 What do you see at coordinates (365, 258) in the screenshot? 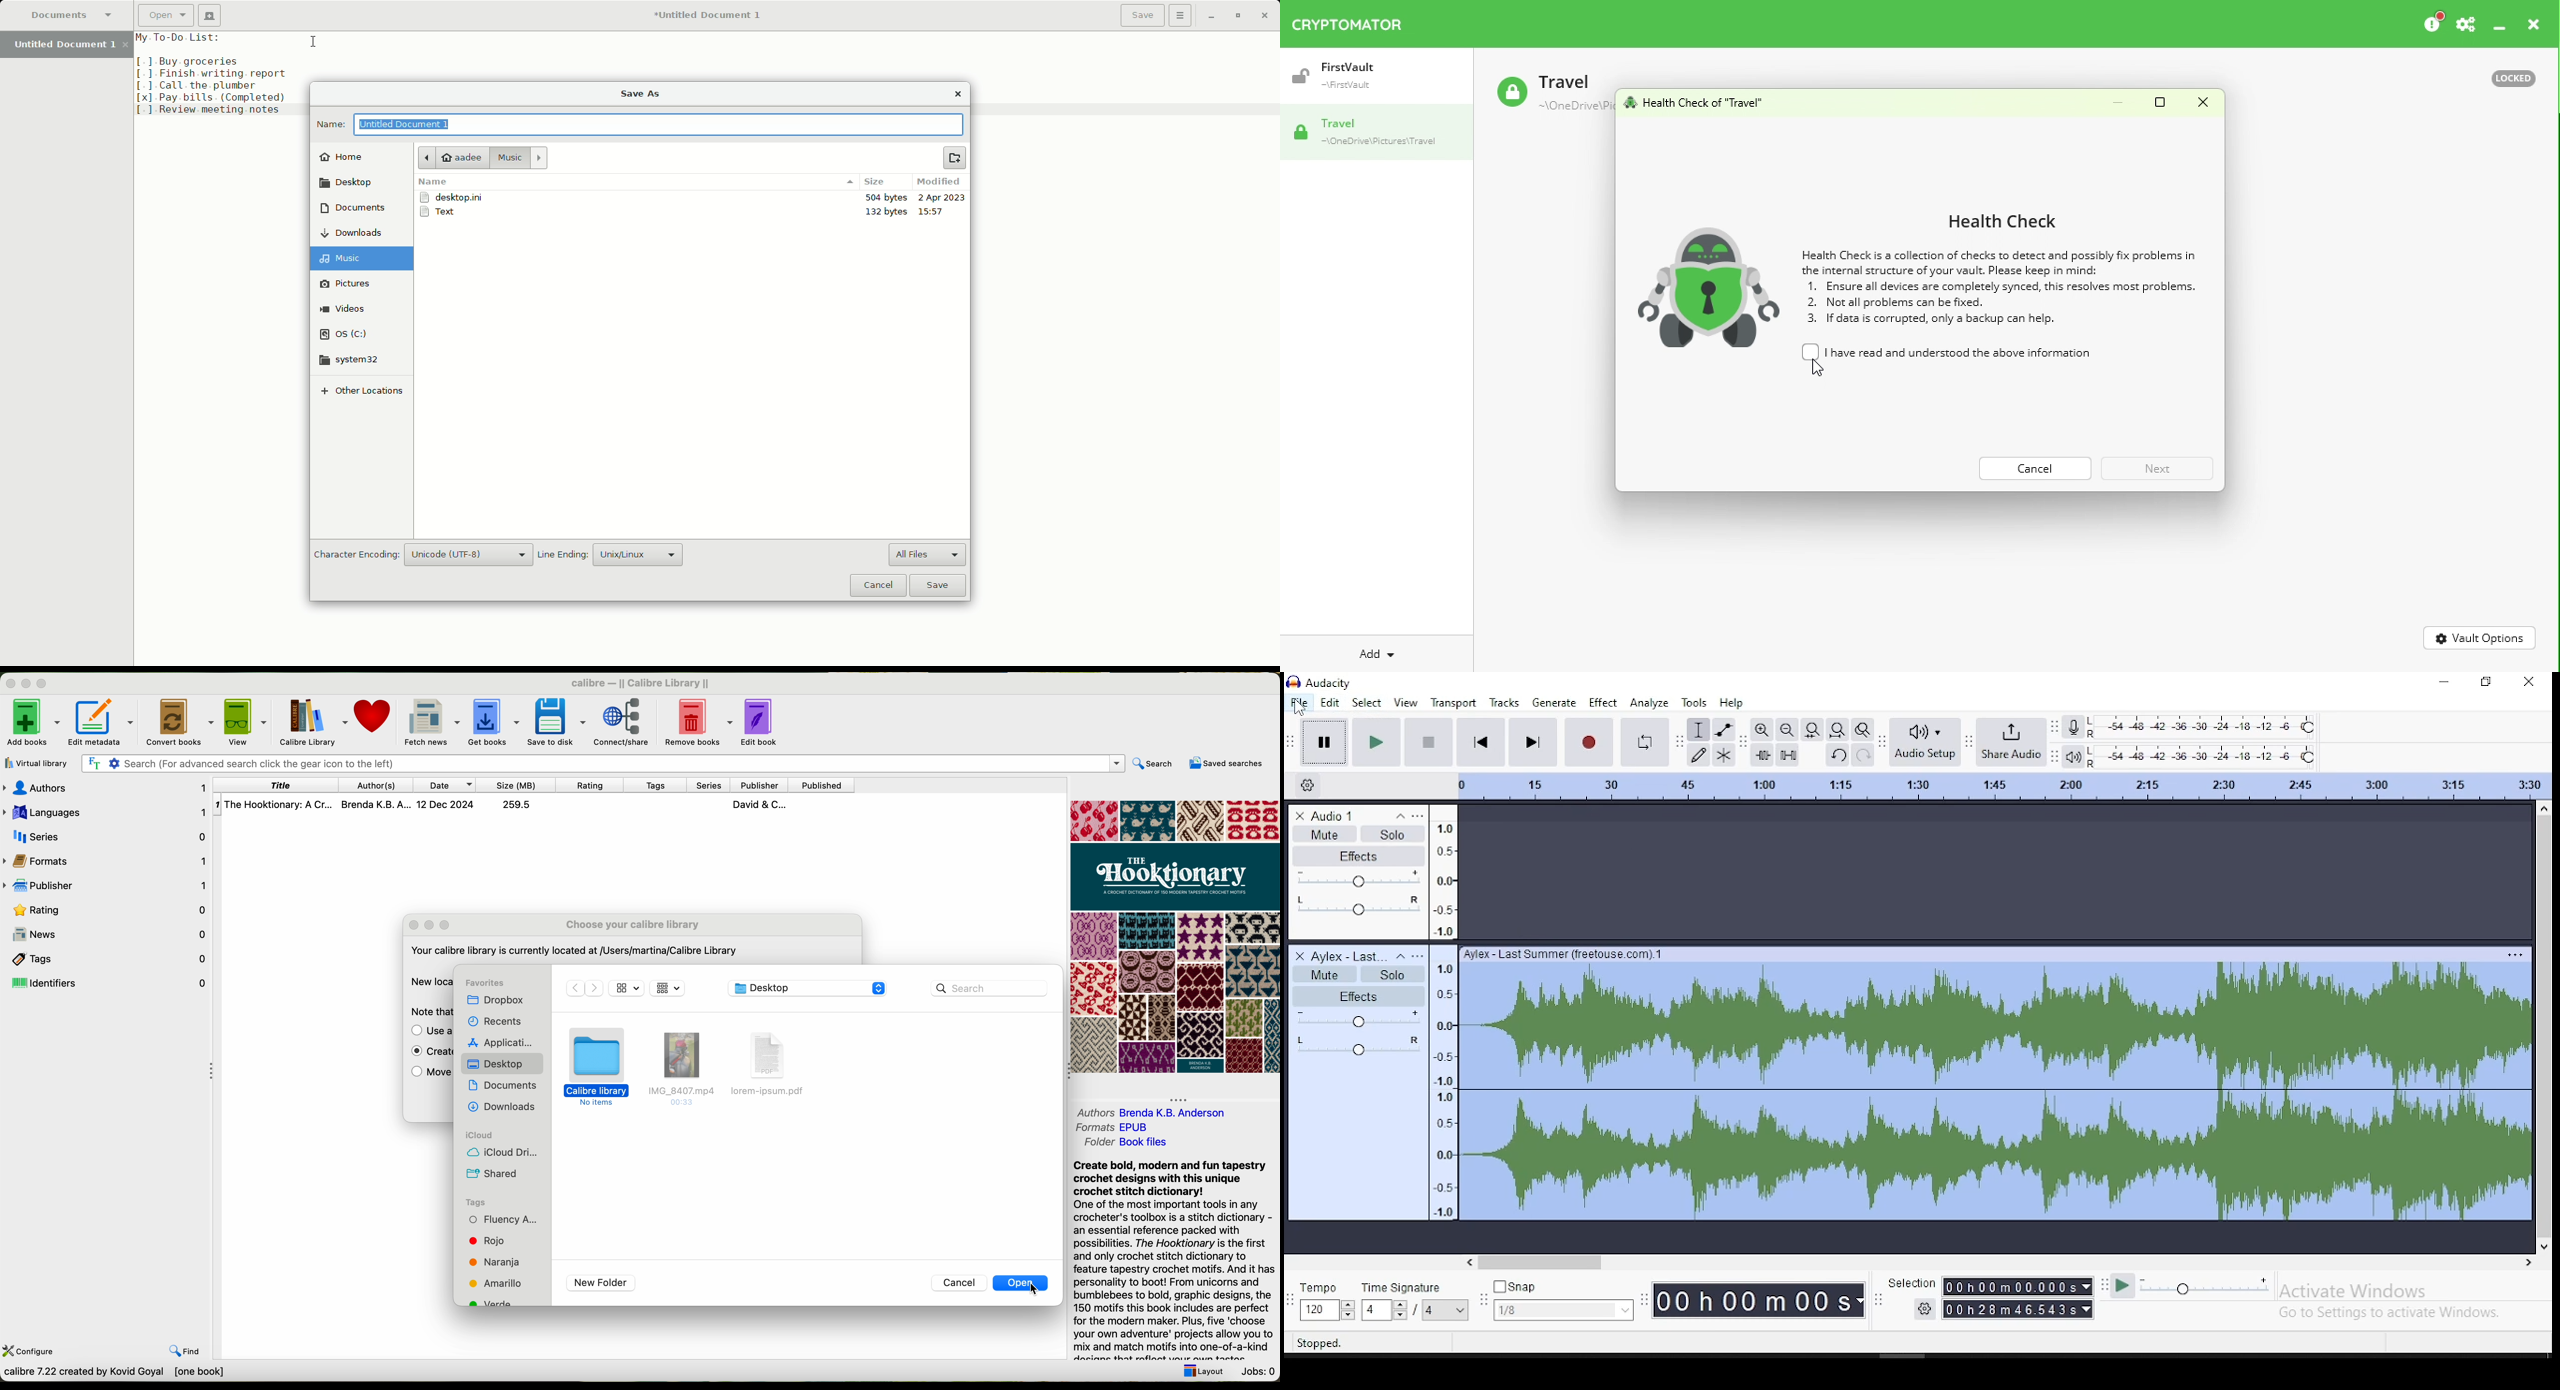
I see `Music` at bounding box center [365, 258].